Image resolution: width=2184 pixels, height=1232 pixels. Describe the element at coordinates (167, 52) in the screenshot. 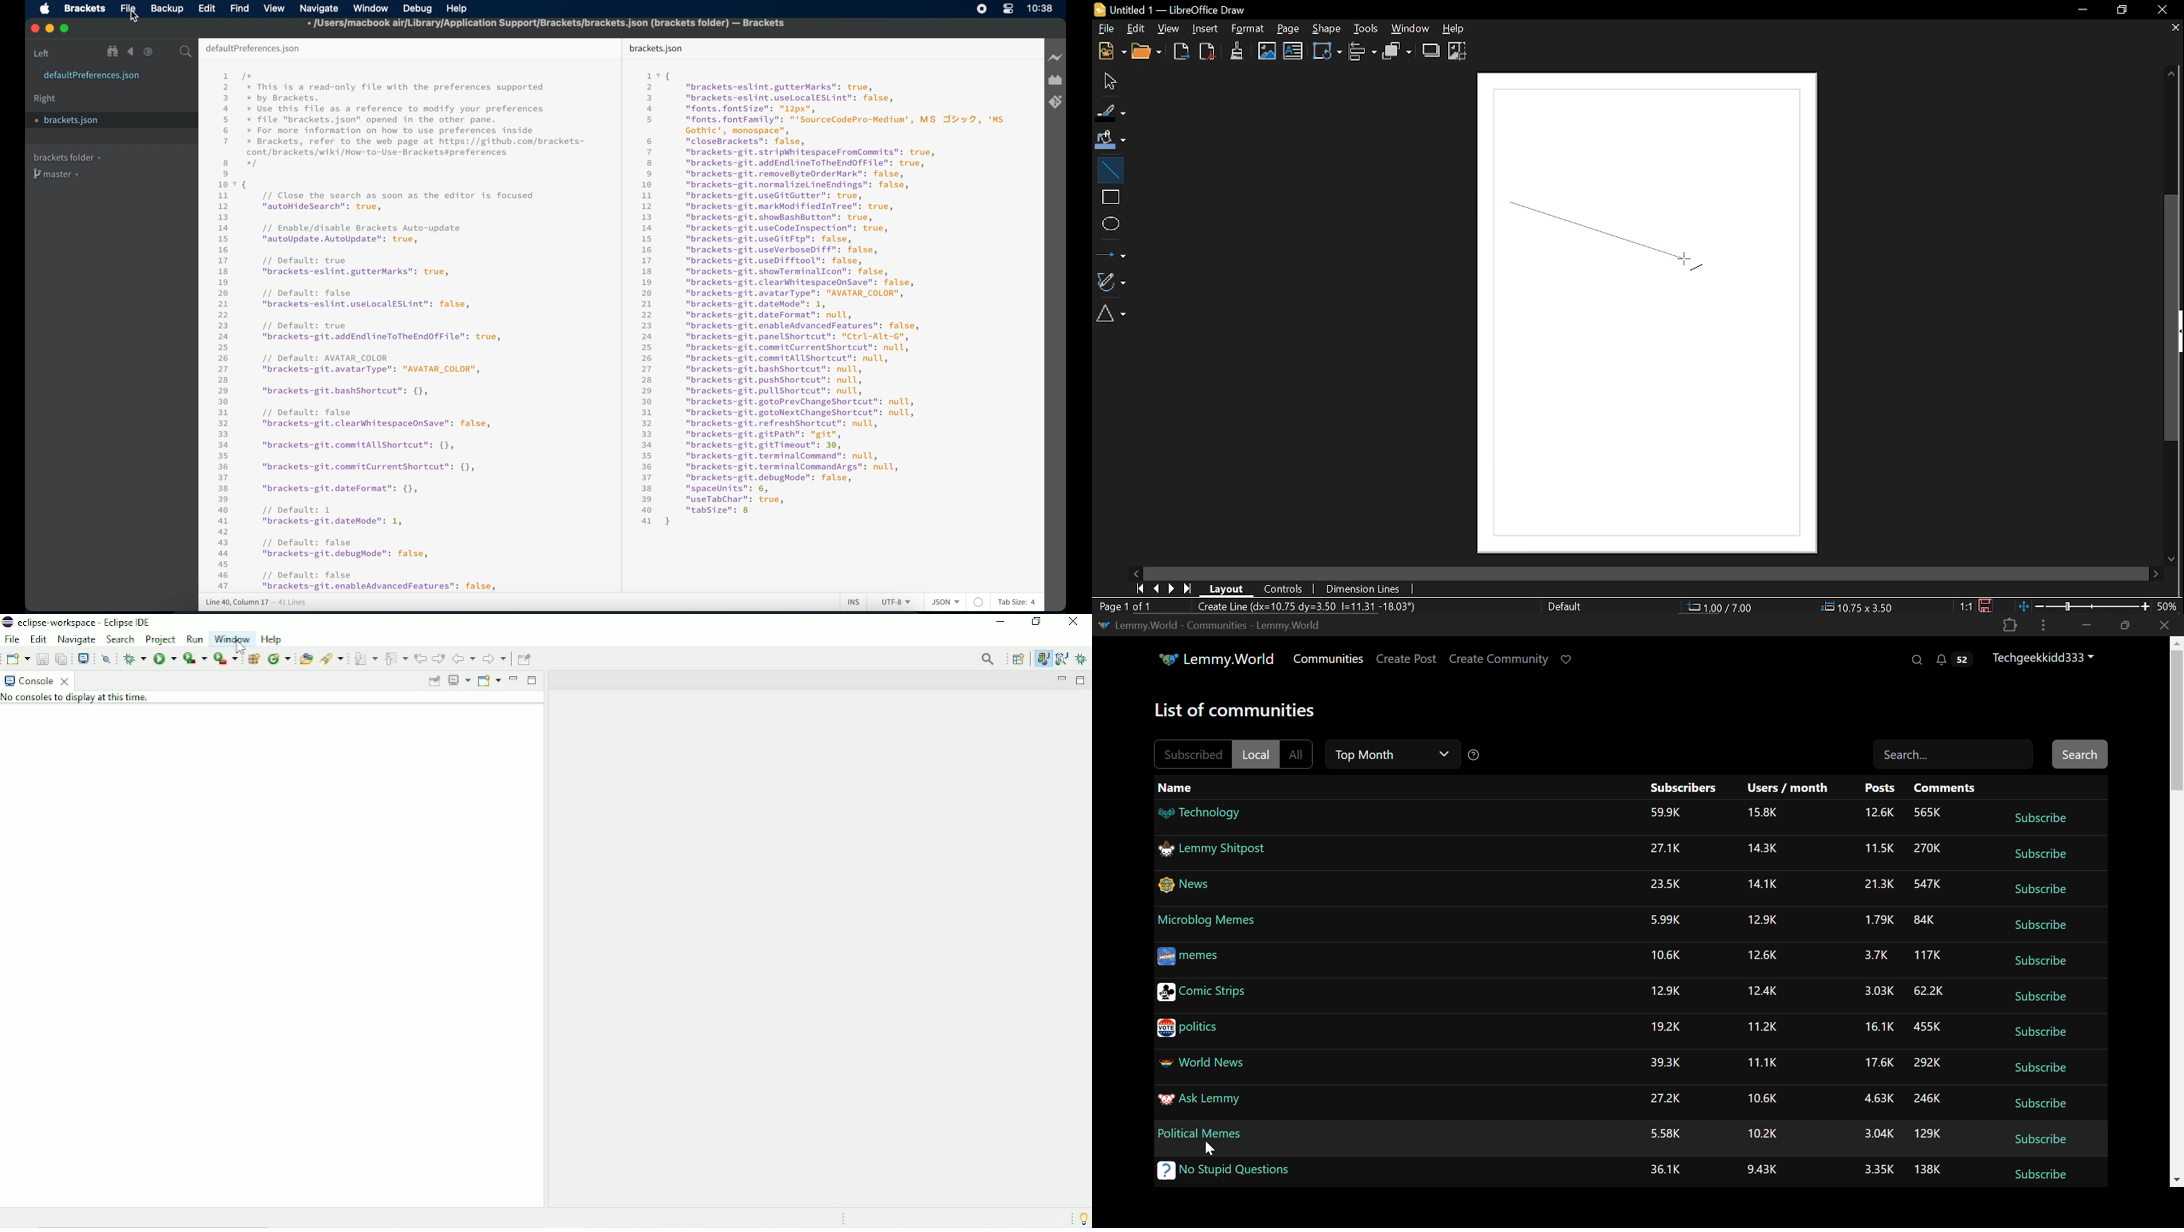

I see `split the editor vertical or horizontal` at that location.